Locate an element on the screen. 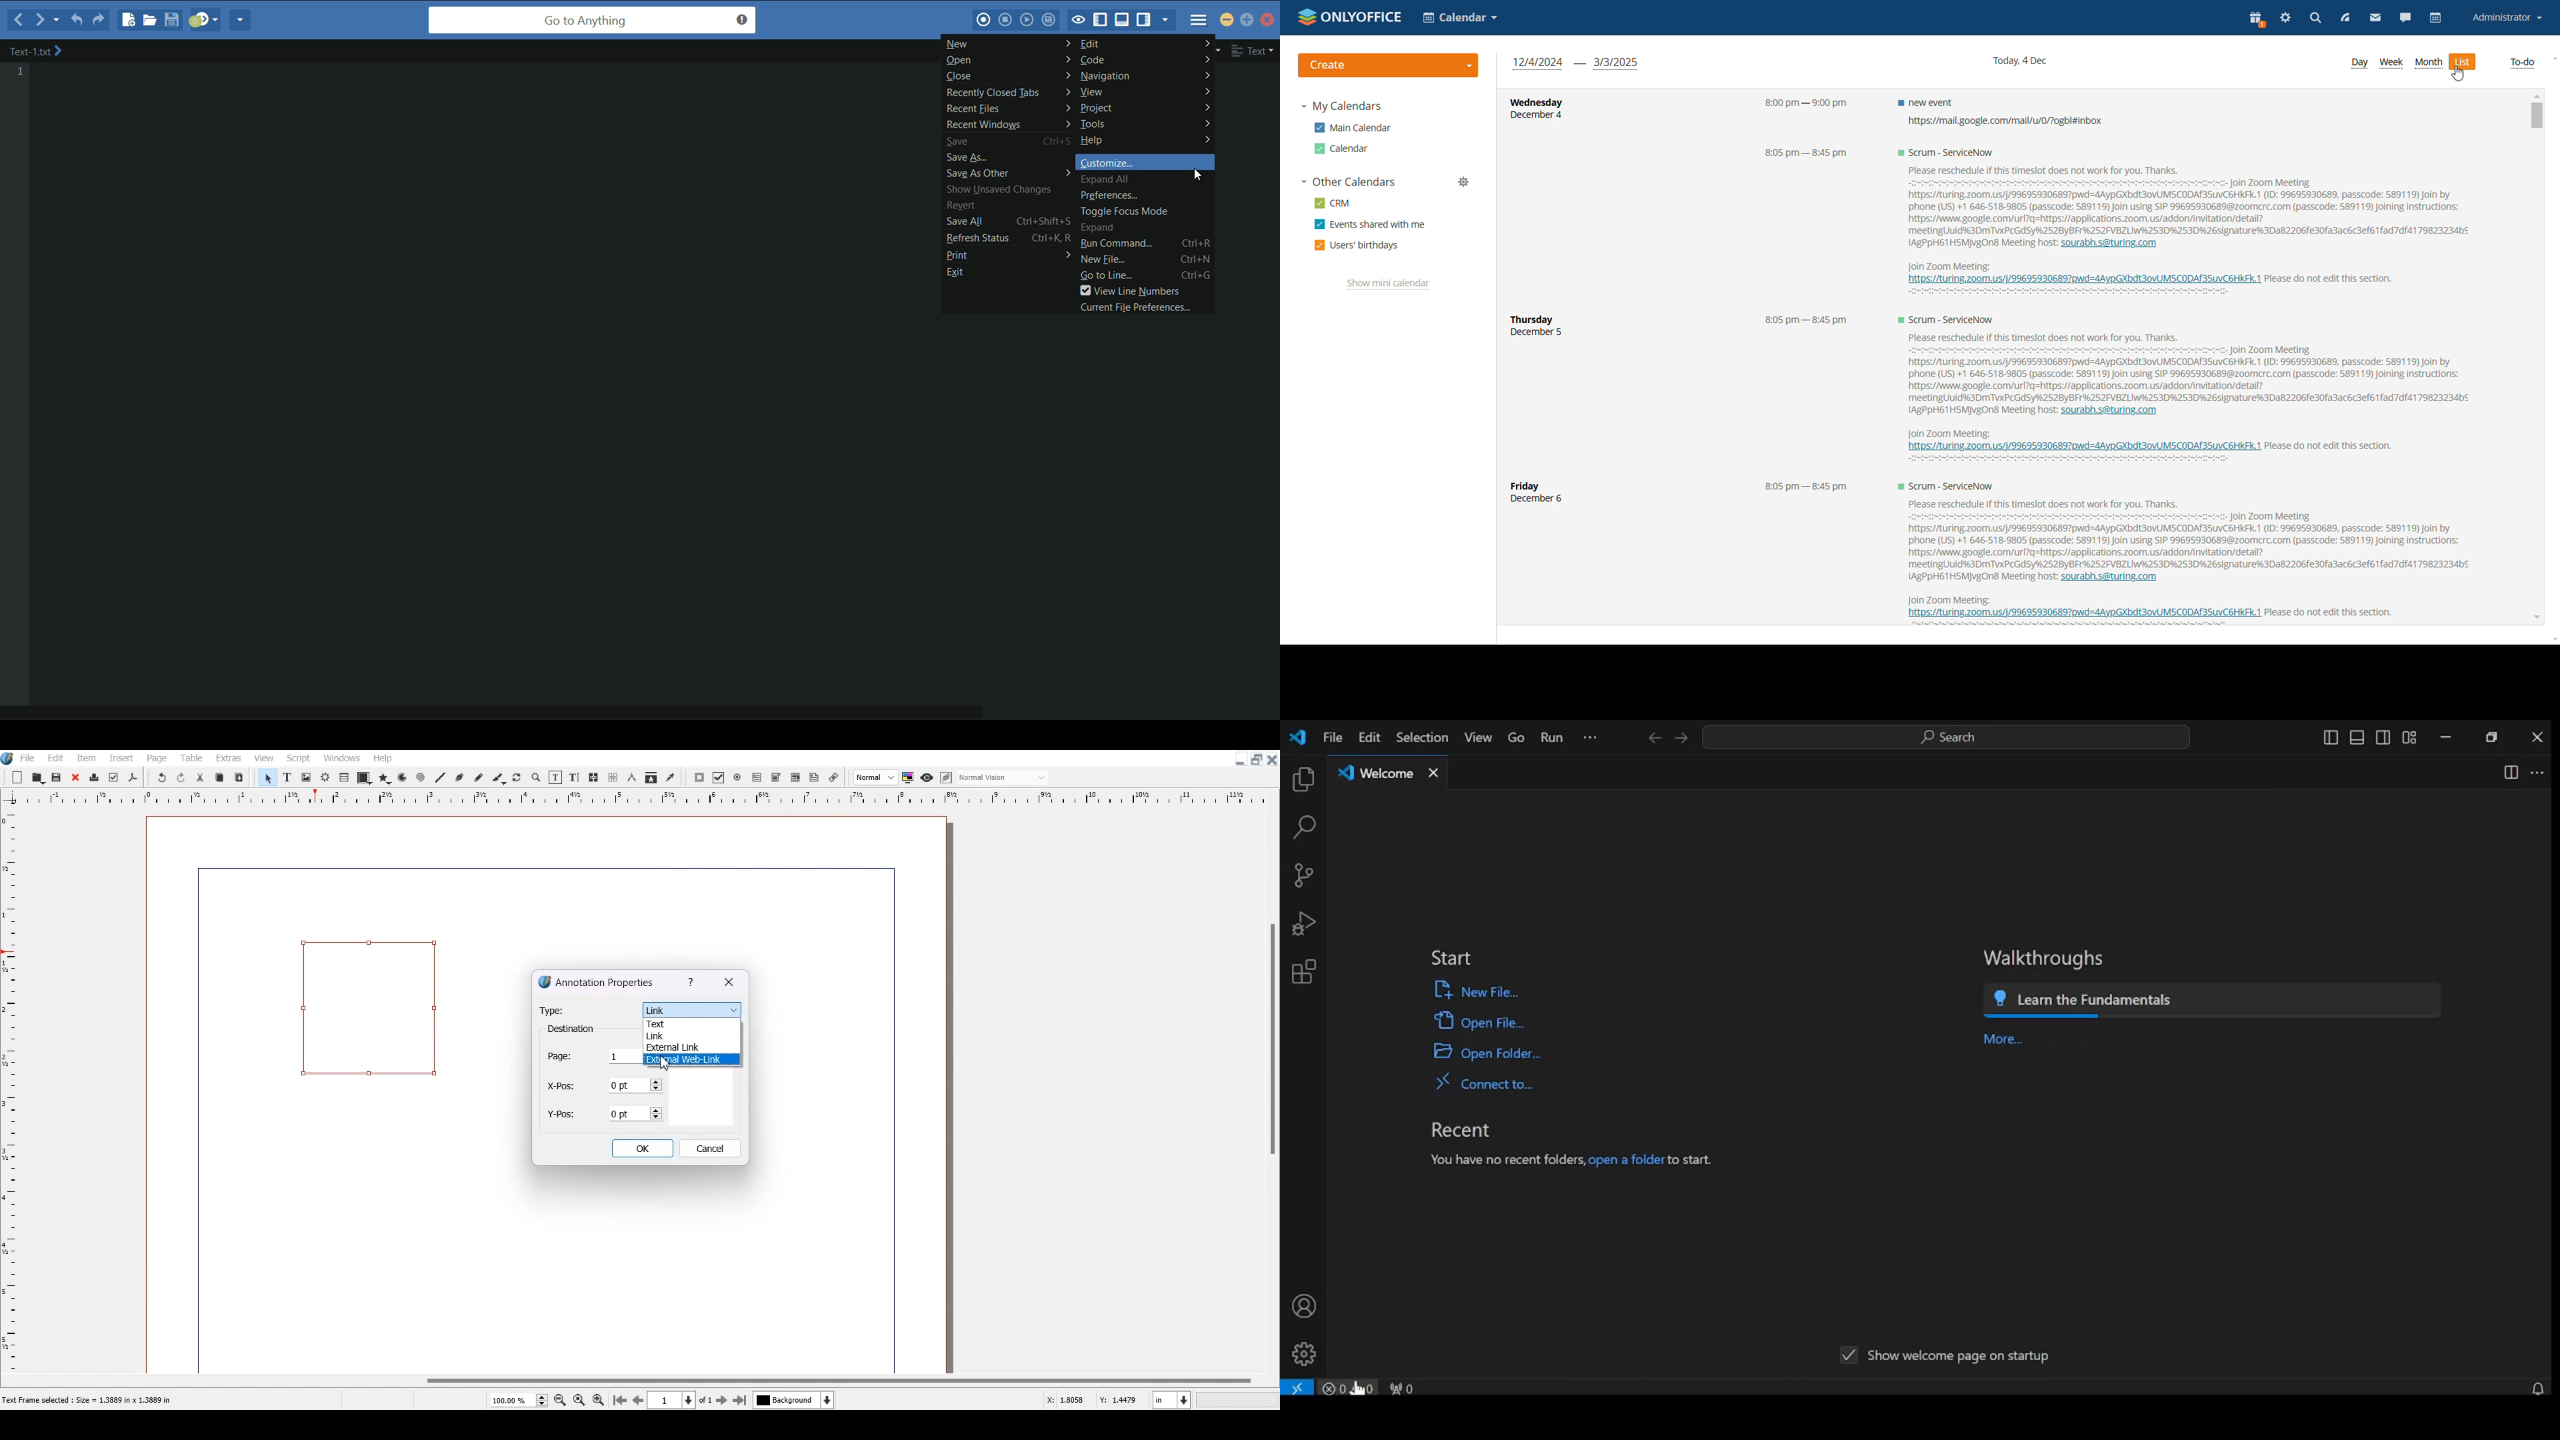 This screenshot has width=2576, height=1456. Zoom in or out is located at coordinates (535, 777).